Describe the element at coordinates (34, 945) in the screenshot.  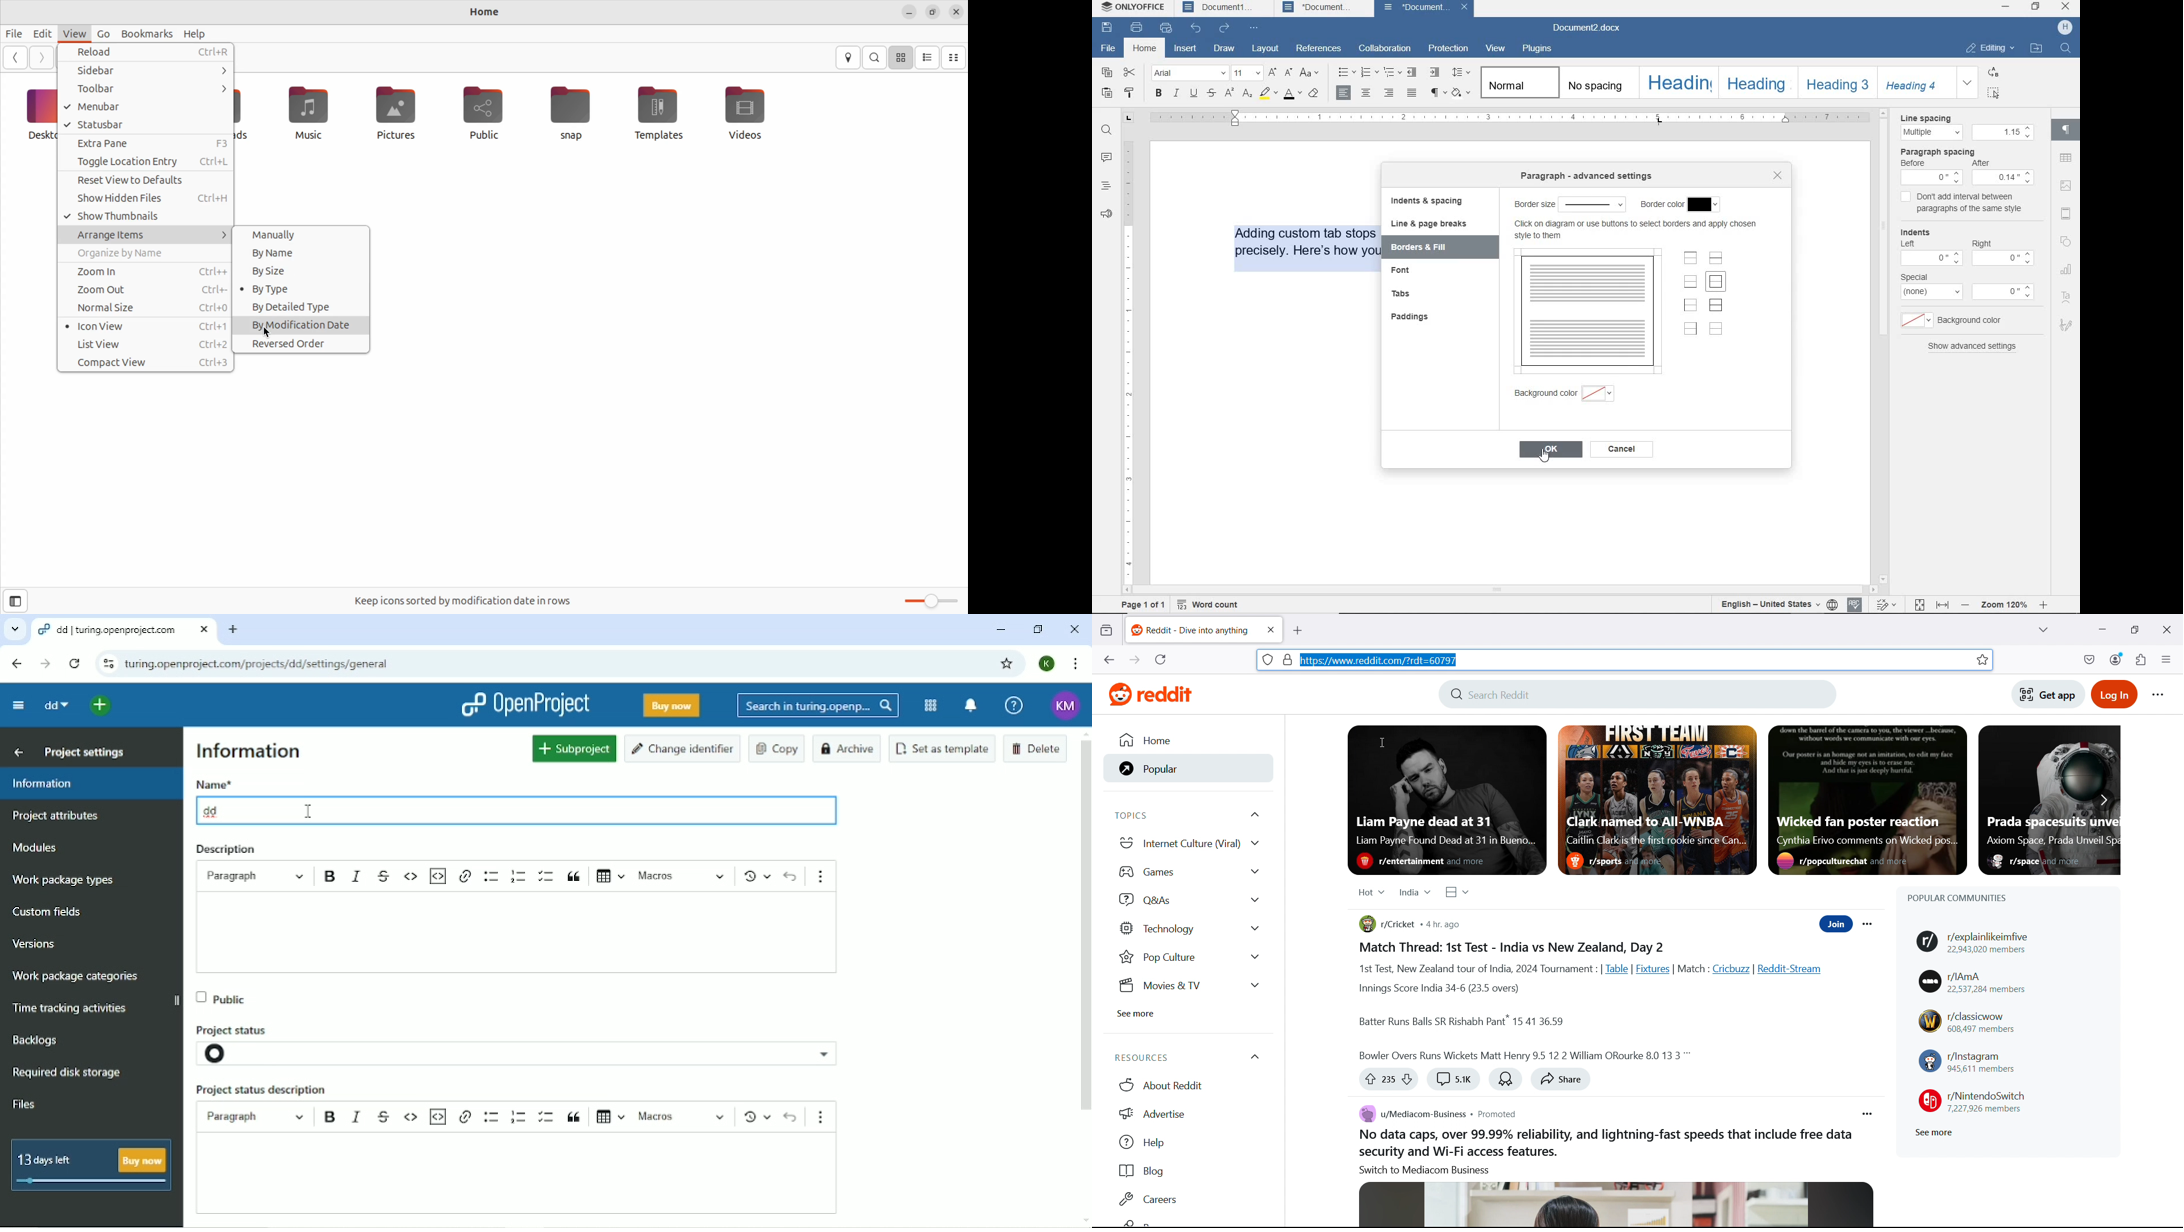
I see `Versions` at that location.